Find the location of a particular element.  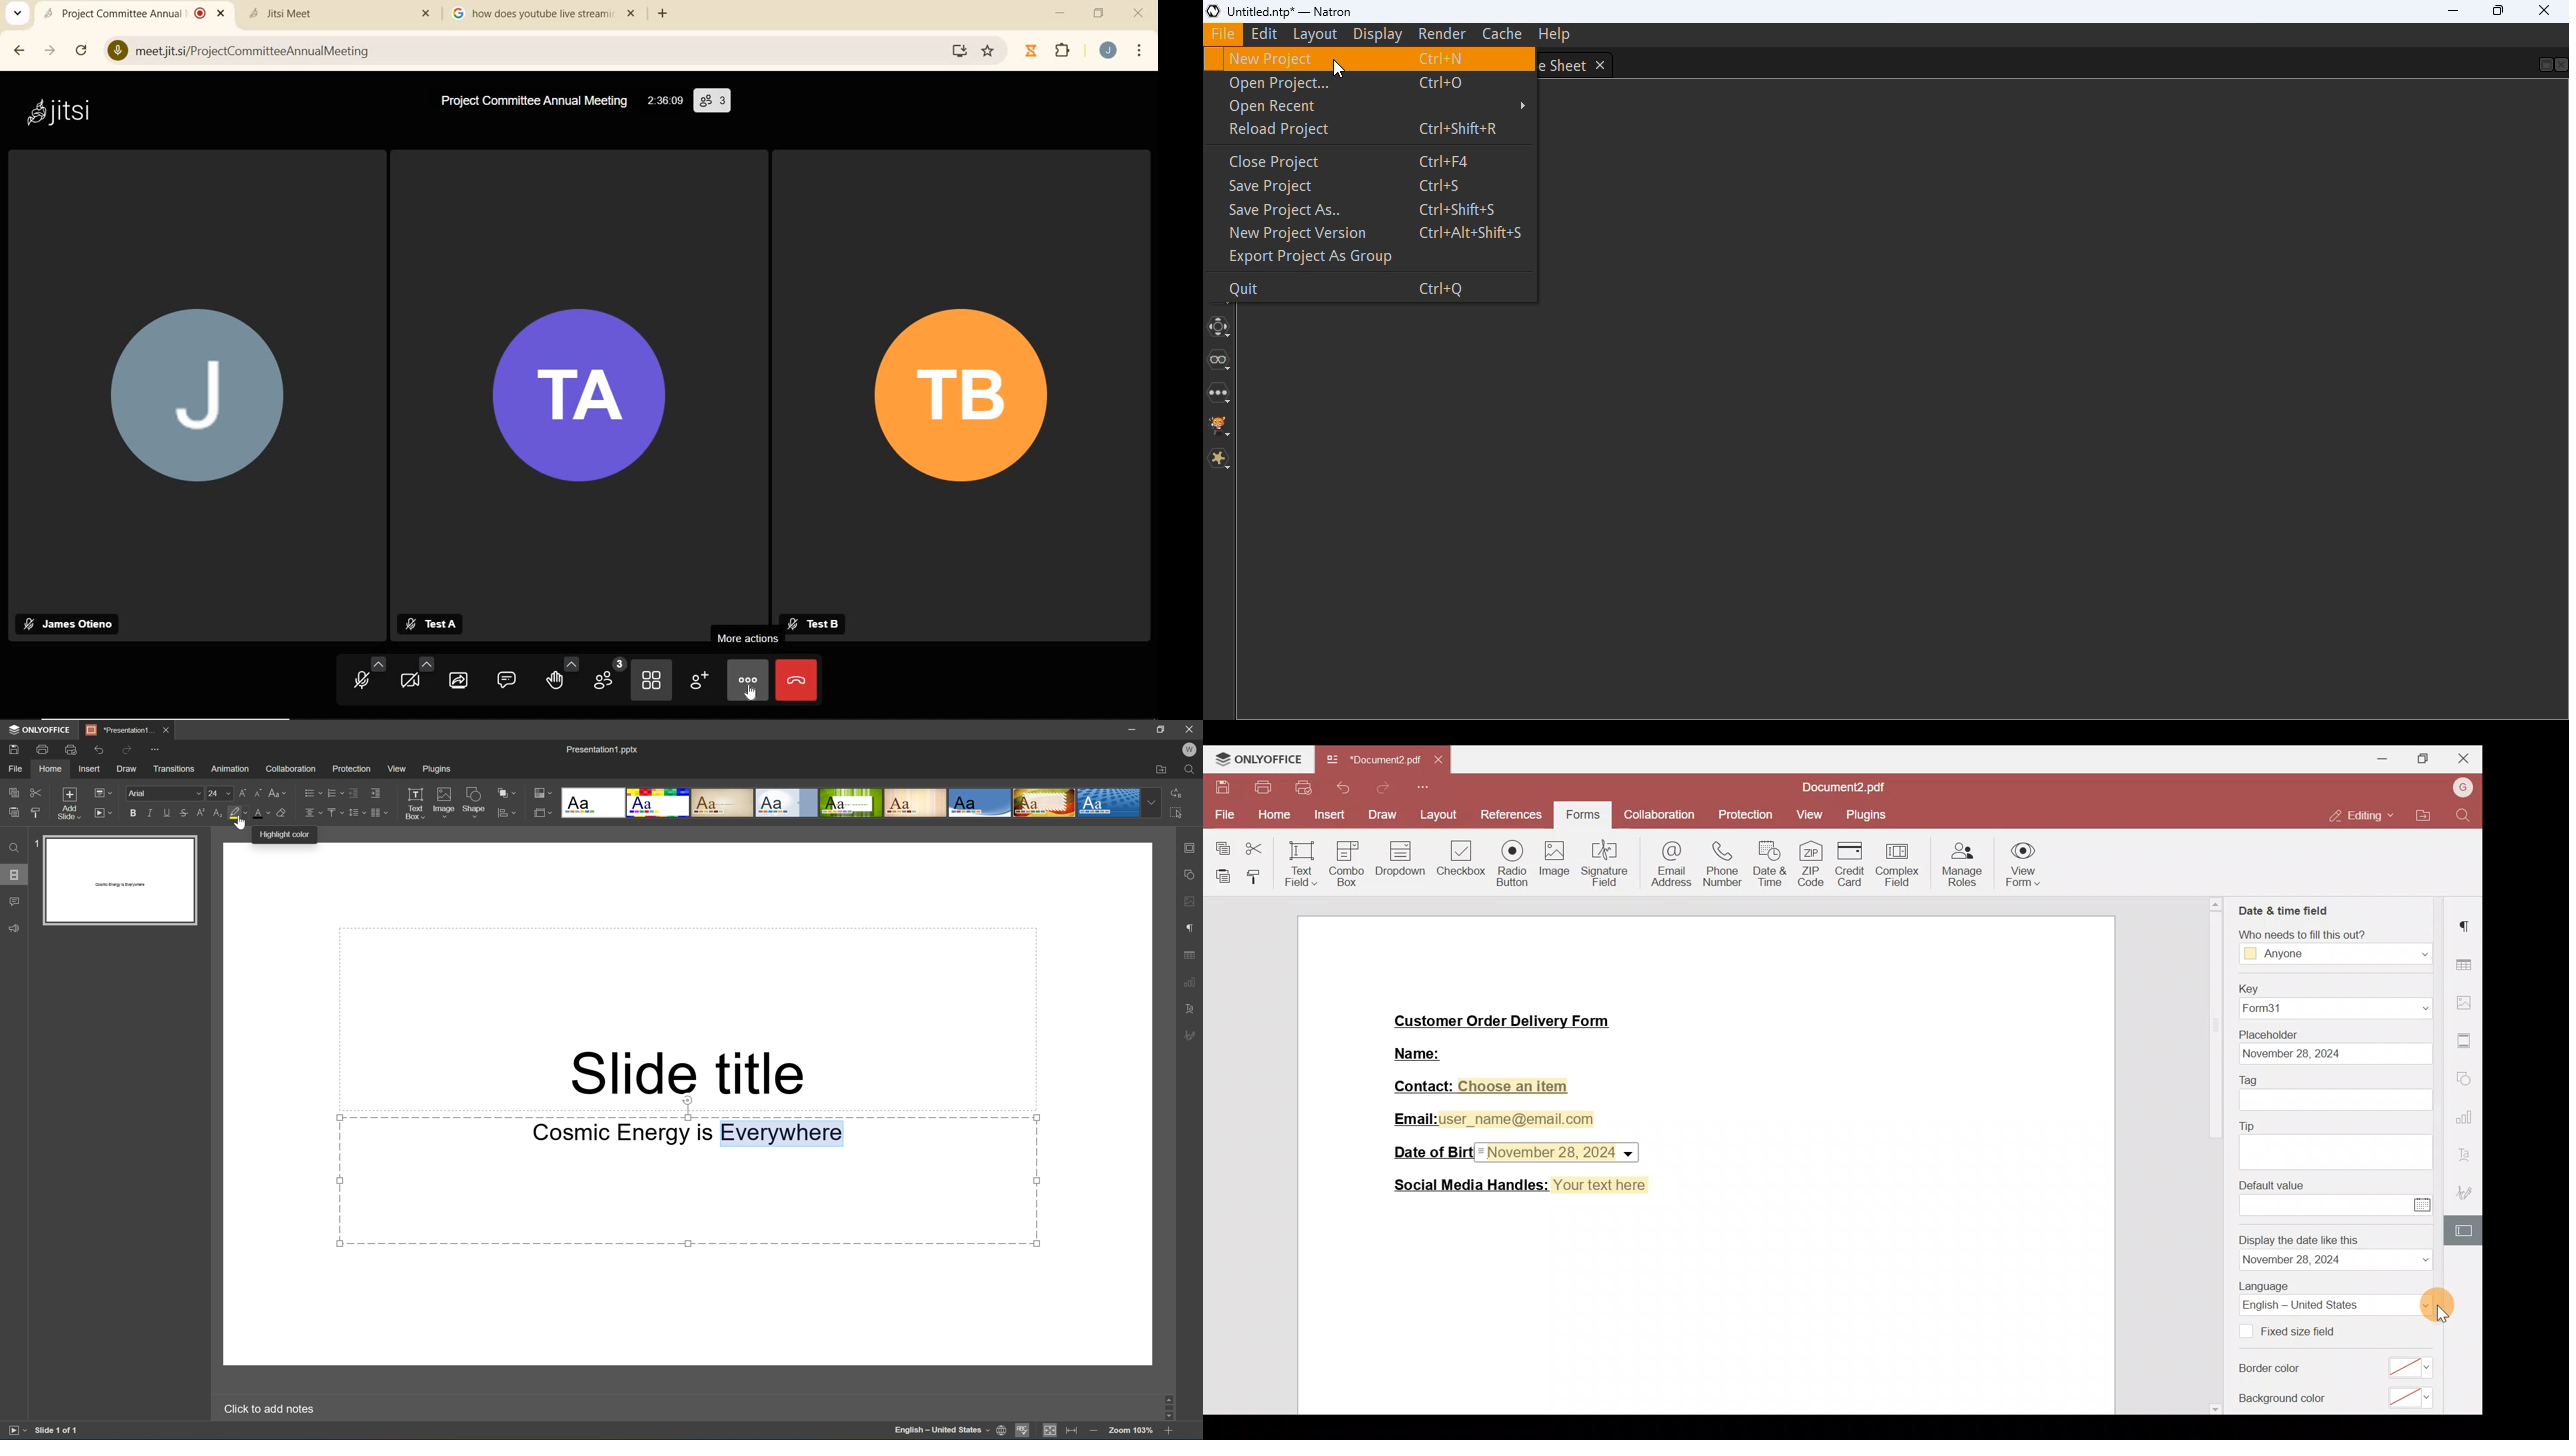

Jibble is located at coordinates (1032, 52).